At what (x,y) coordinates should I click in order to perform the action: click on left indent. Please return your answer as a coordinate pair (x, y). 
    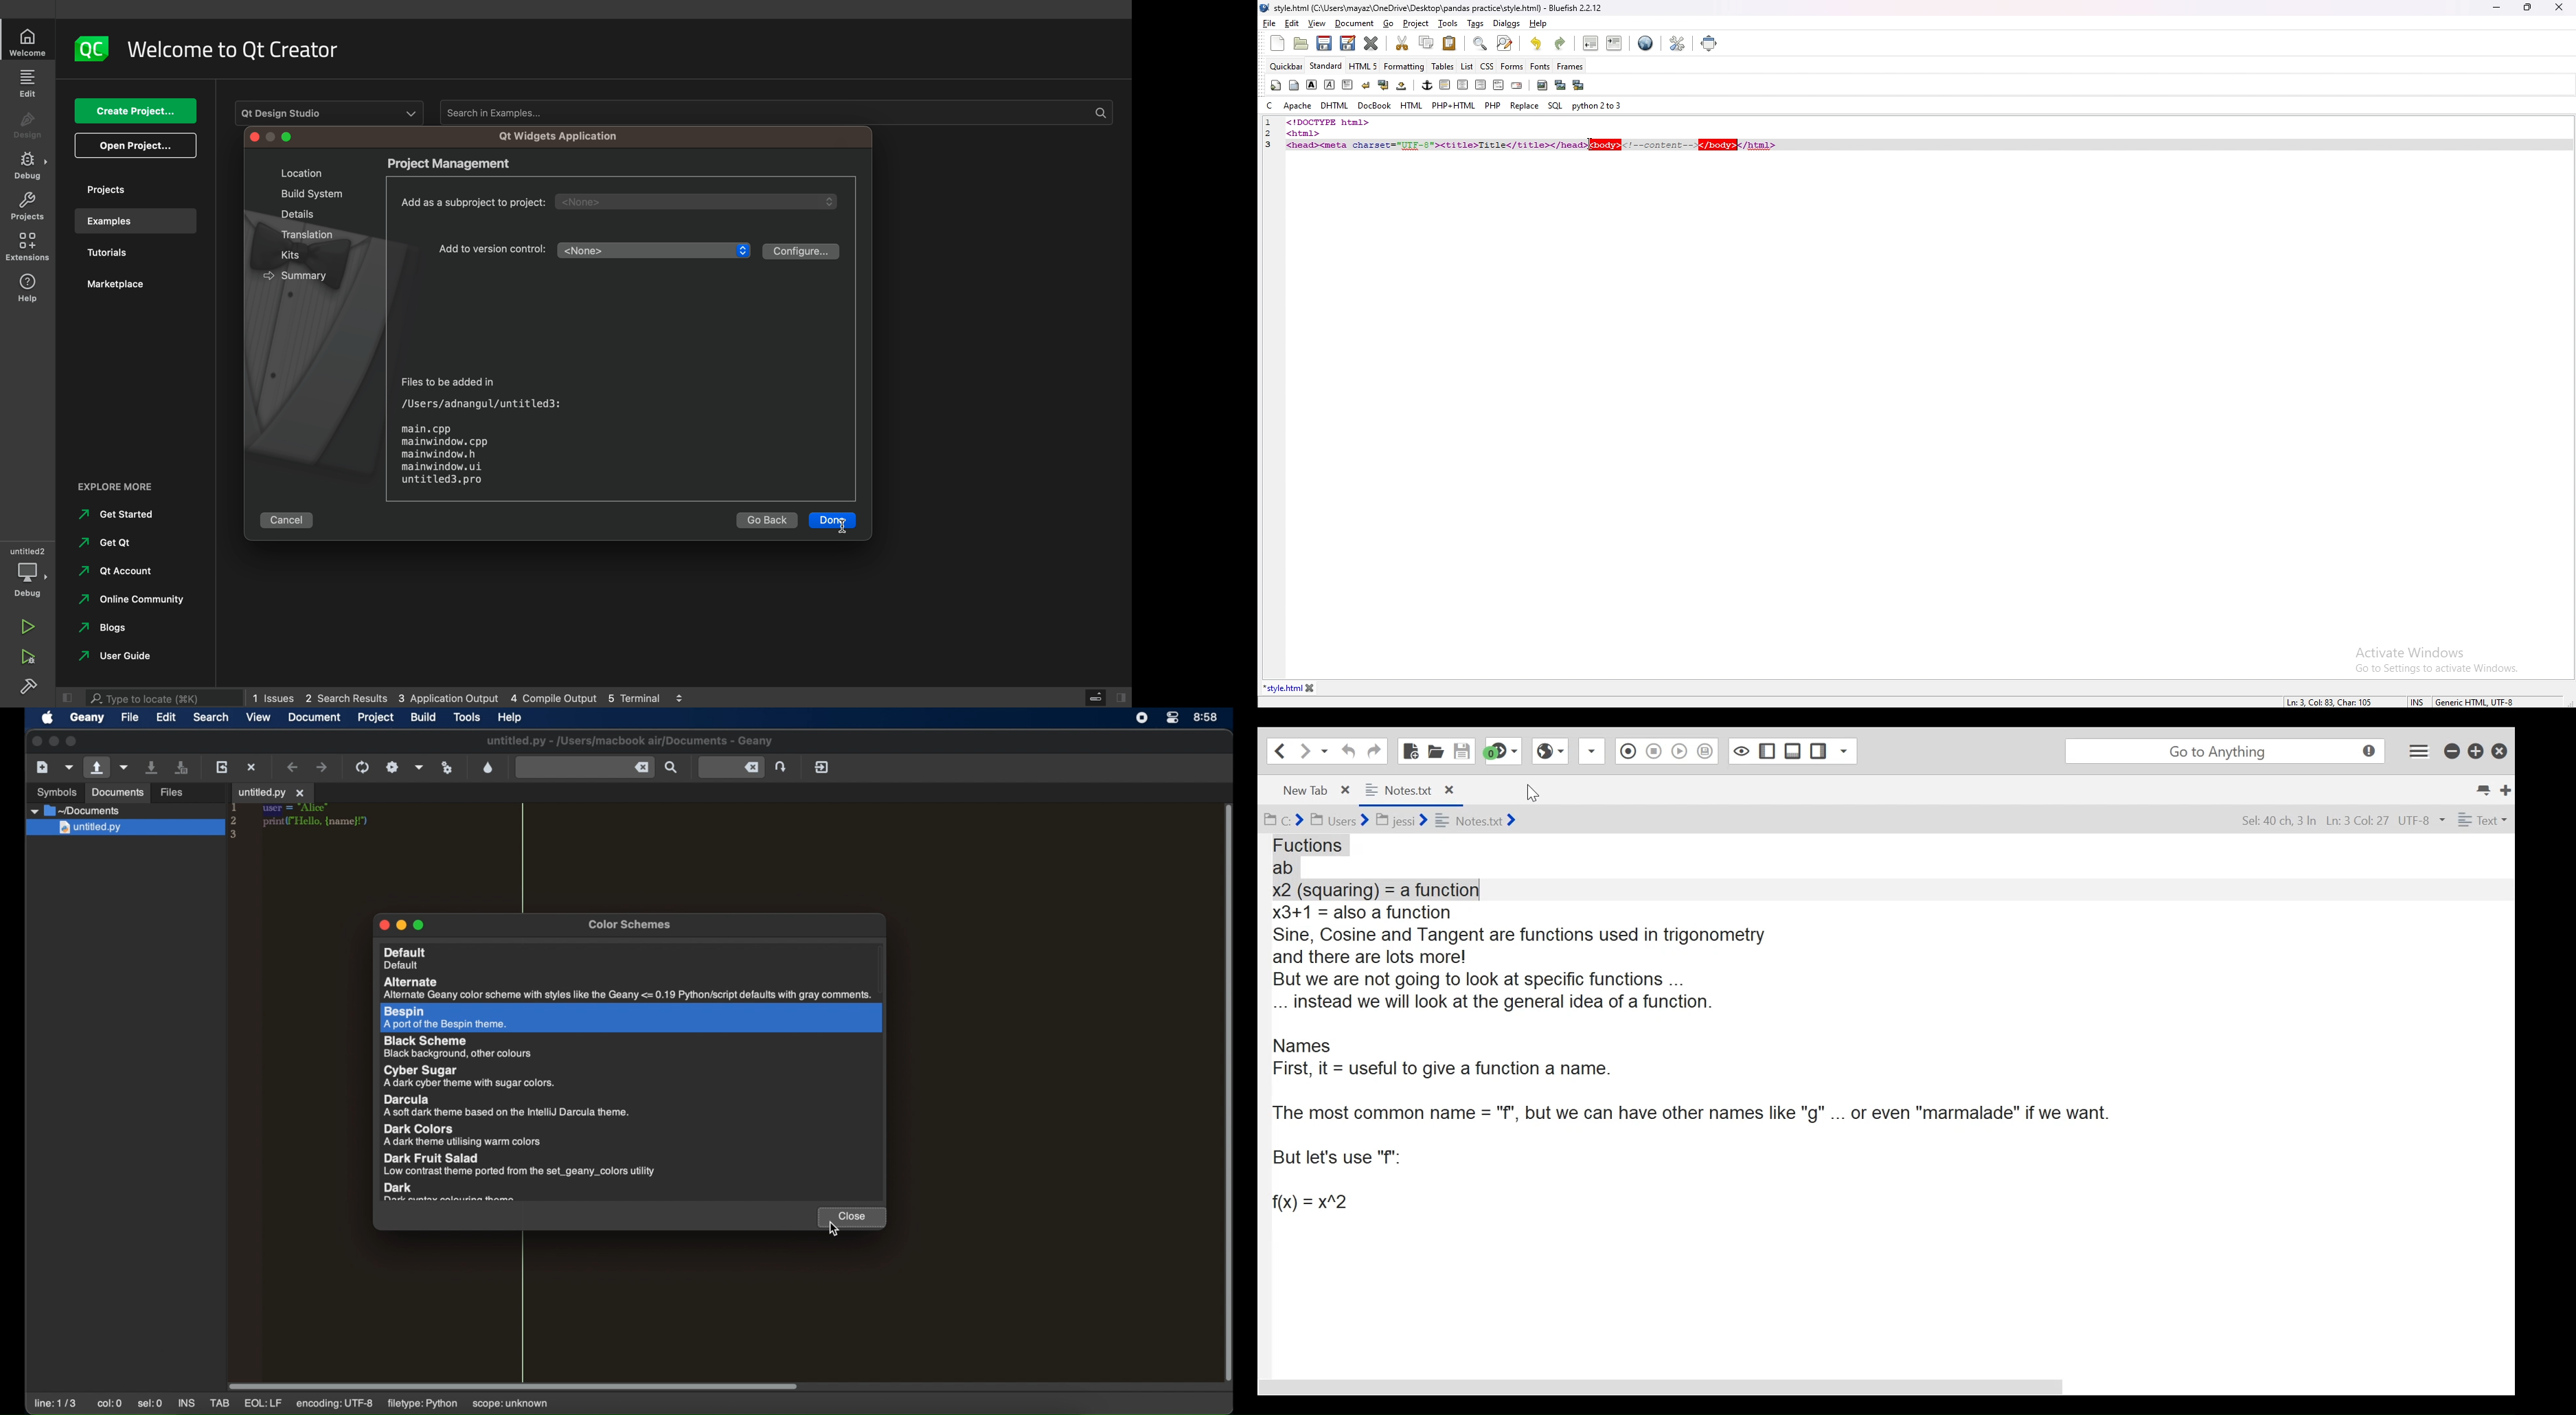
    Looking at the image, I should click on (1444, 84).